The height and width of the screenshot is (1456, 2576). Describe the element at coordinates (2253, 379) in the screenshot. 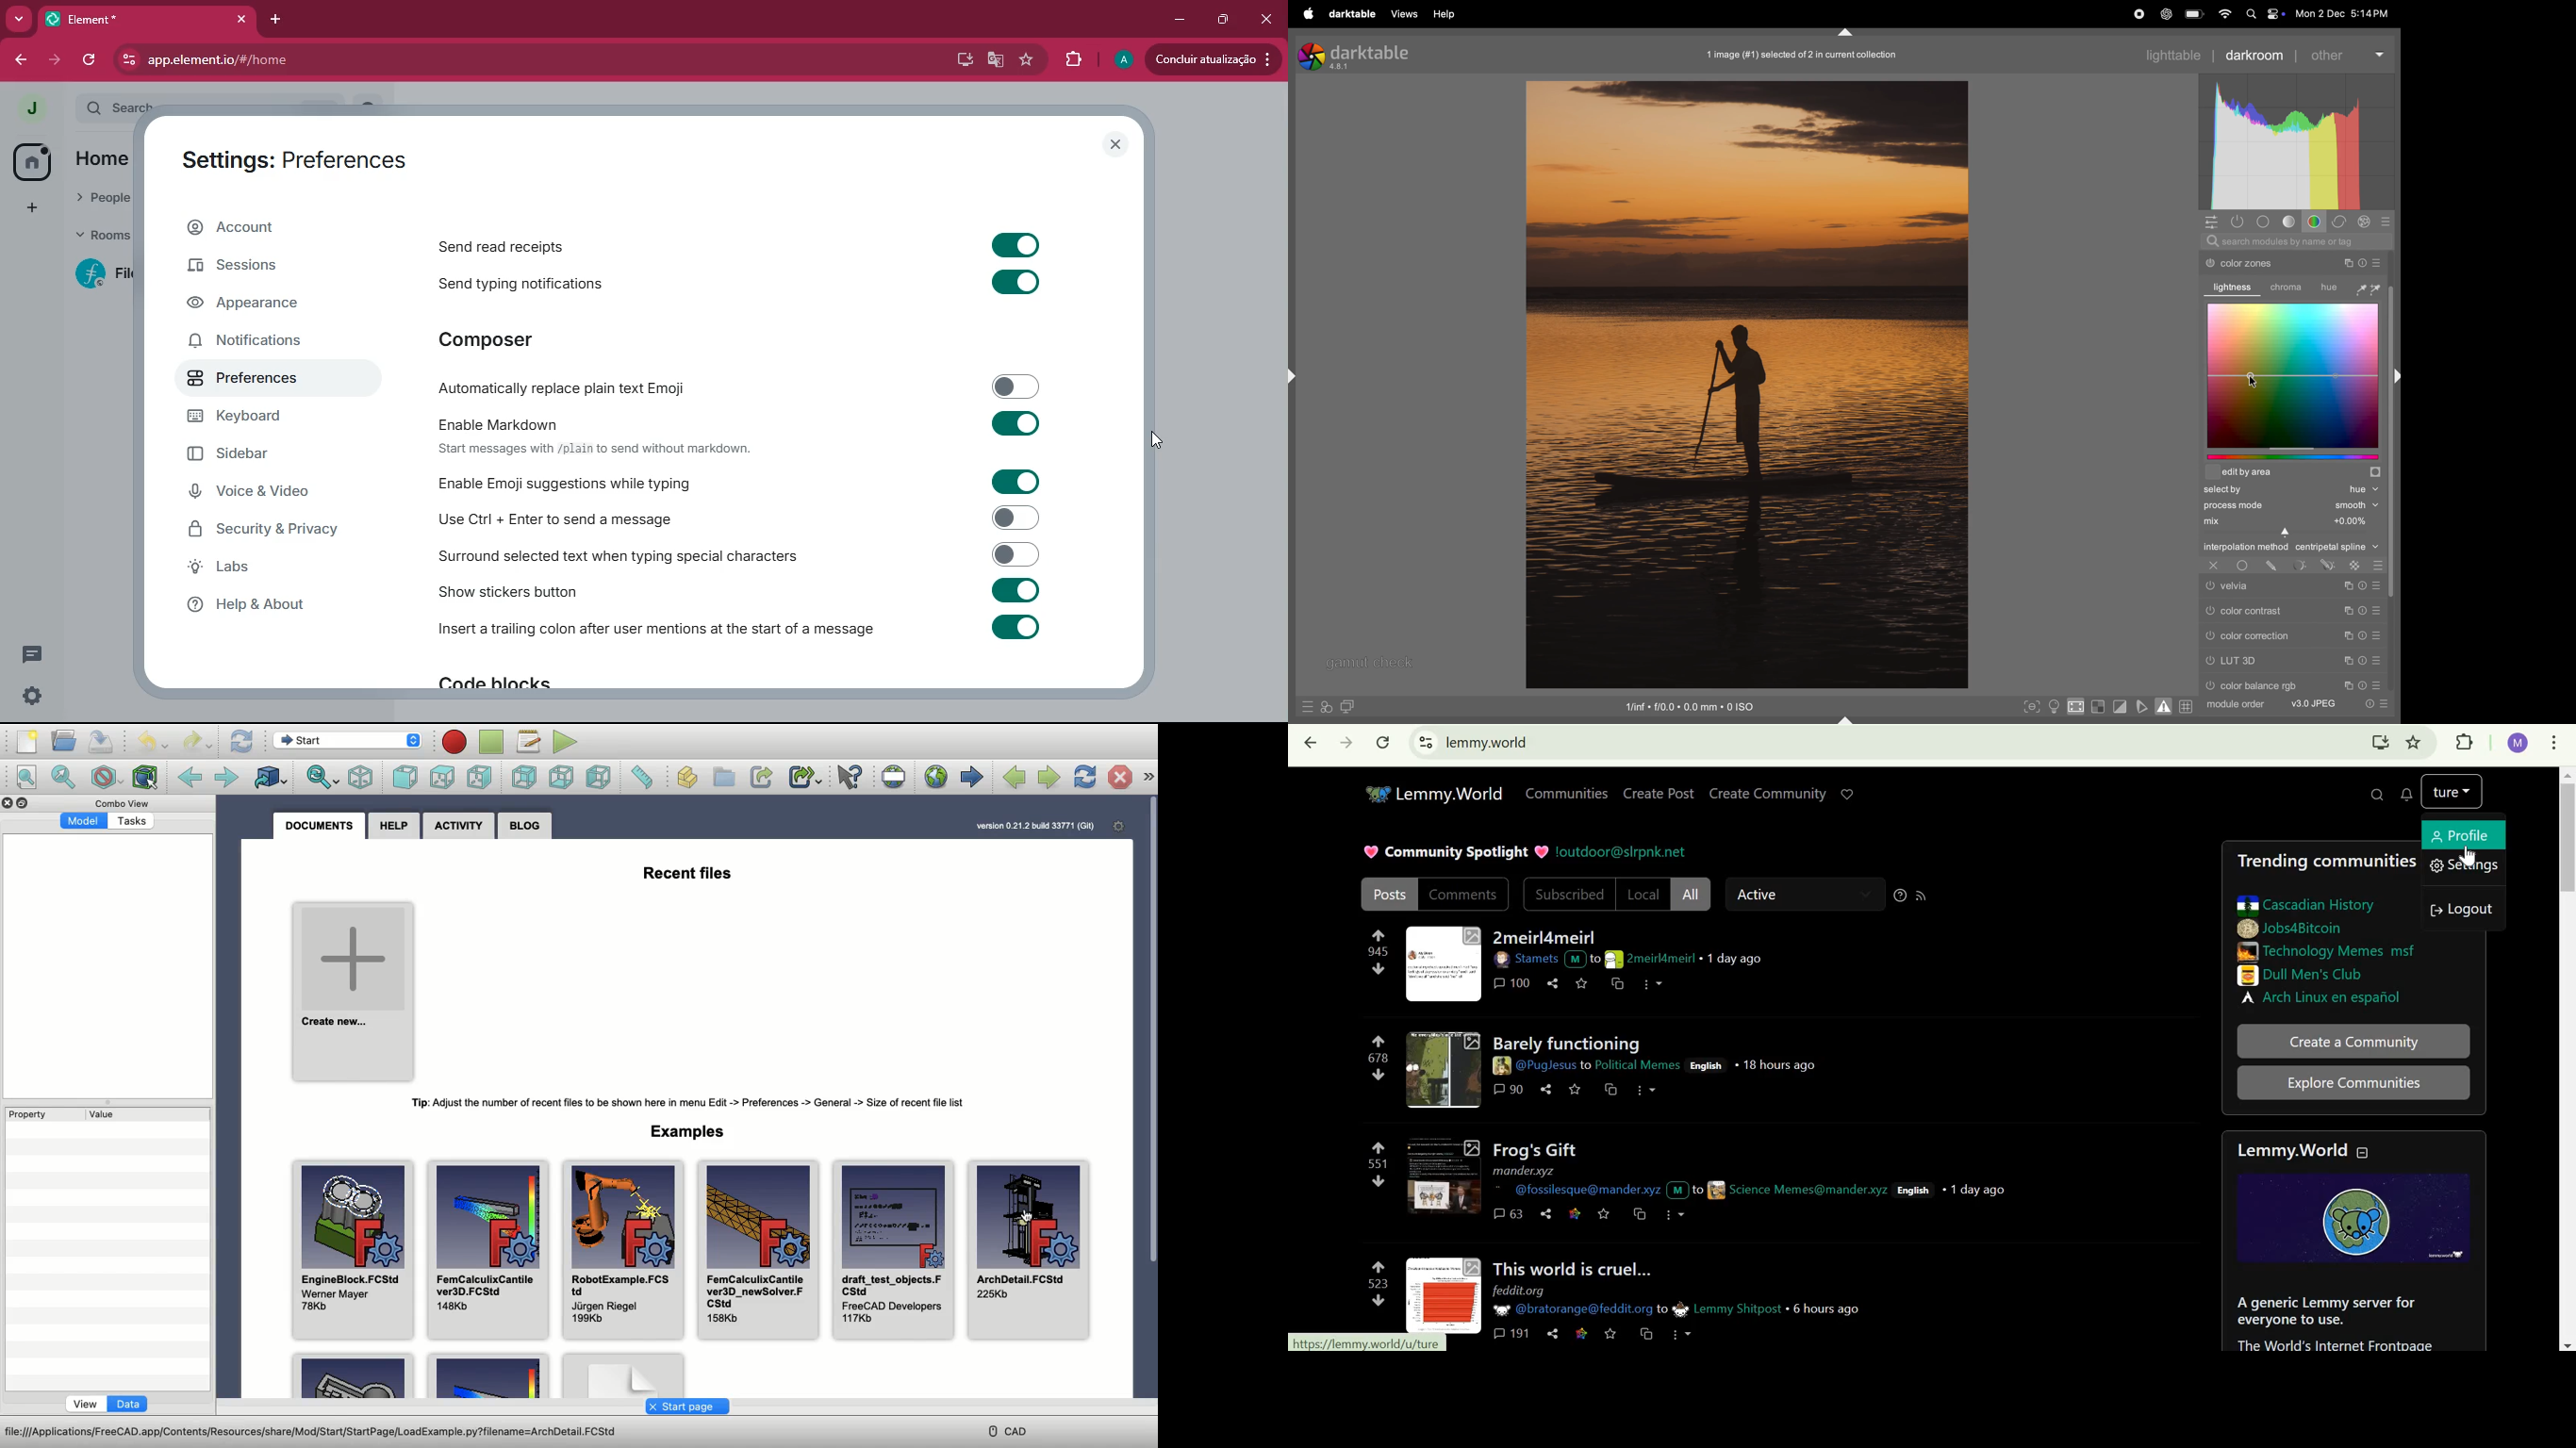

I see `Cursor` at that location.